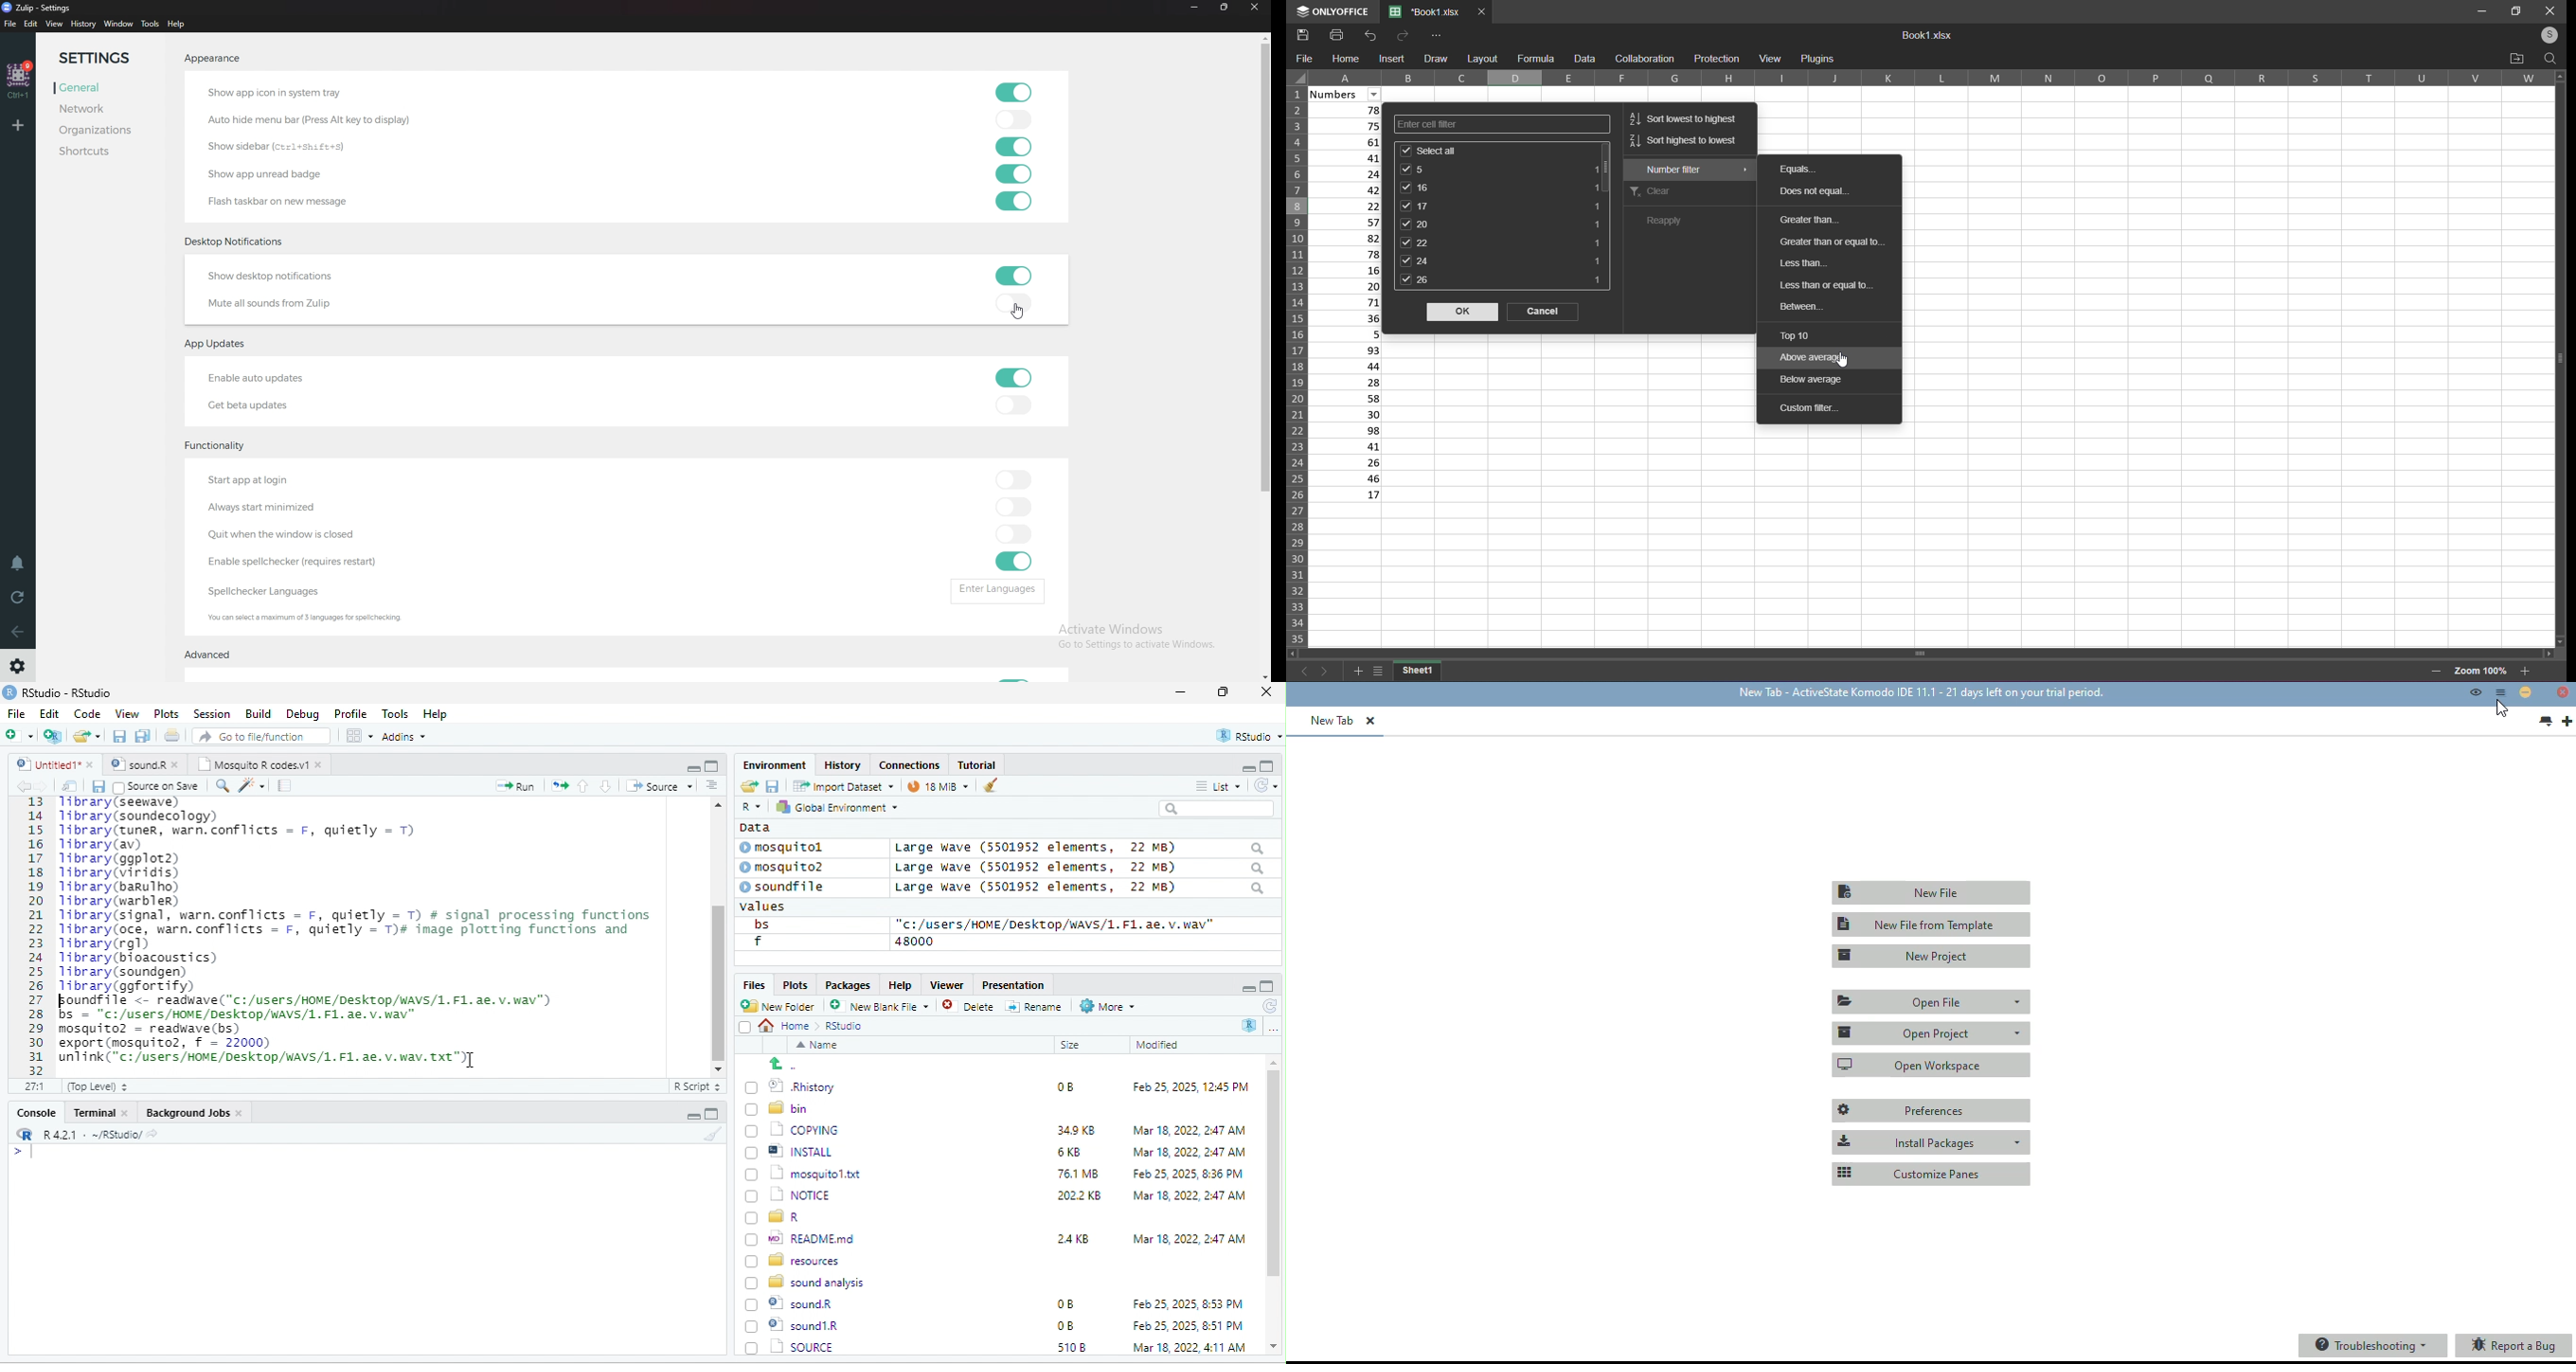 Image resolution: width=2576 pixels, height=1372 pixels. I want to click on Plots, so click(795, 984).